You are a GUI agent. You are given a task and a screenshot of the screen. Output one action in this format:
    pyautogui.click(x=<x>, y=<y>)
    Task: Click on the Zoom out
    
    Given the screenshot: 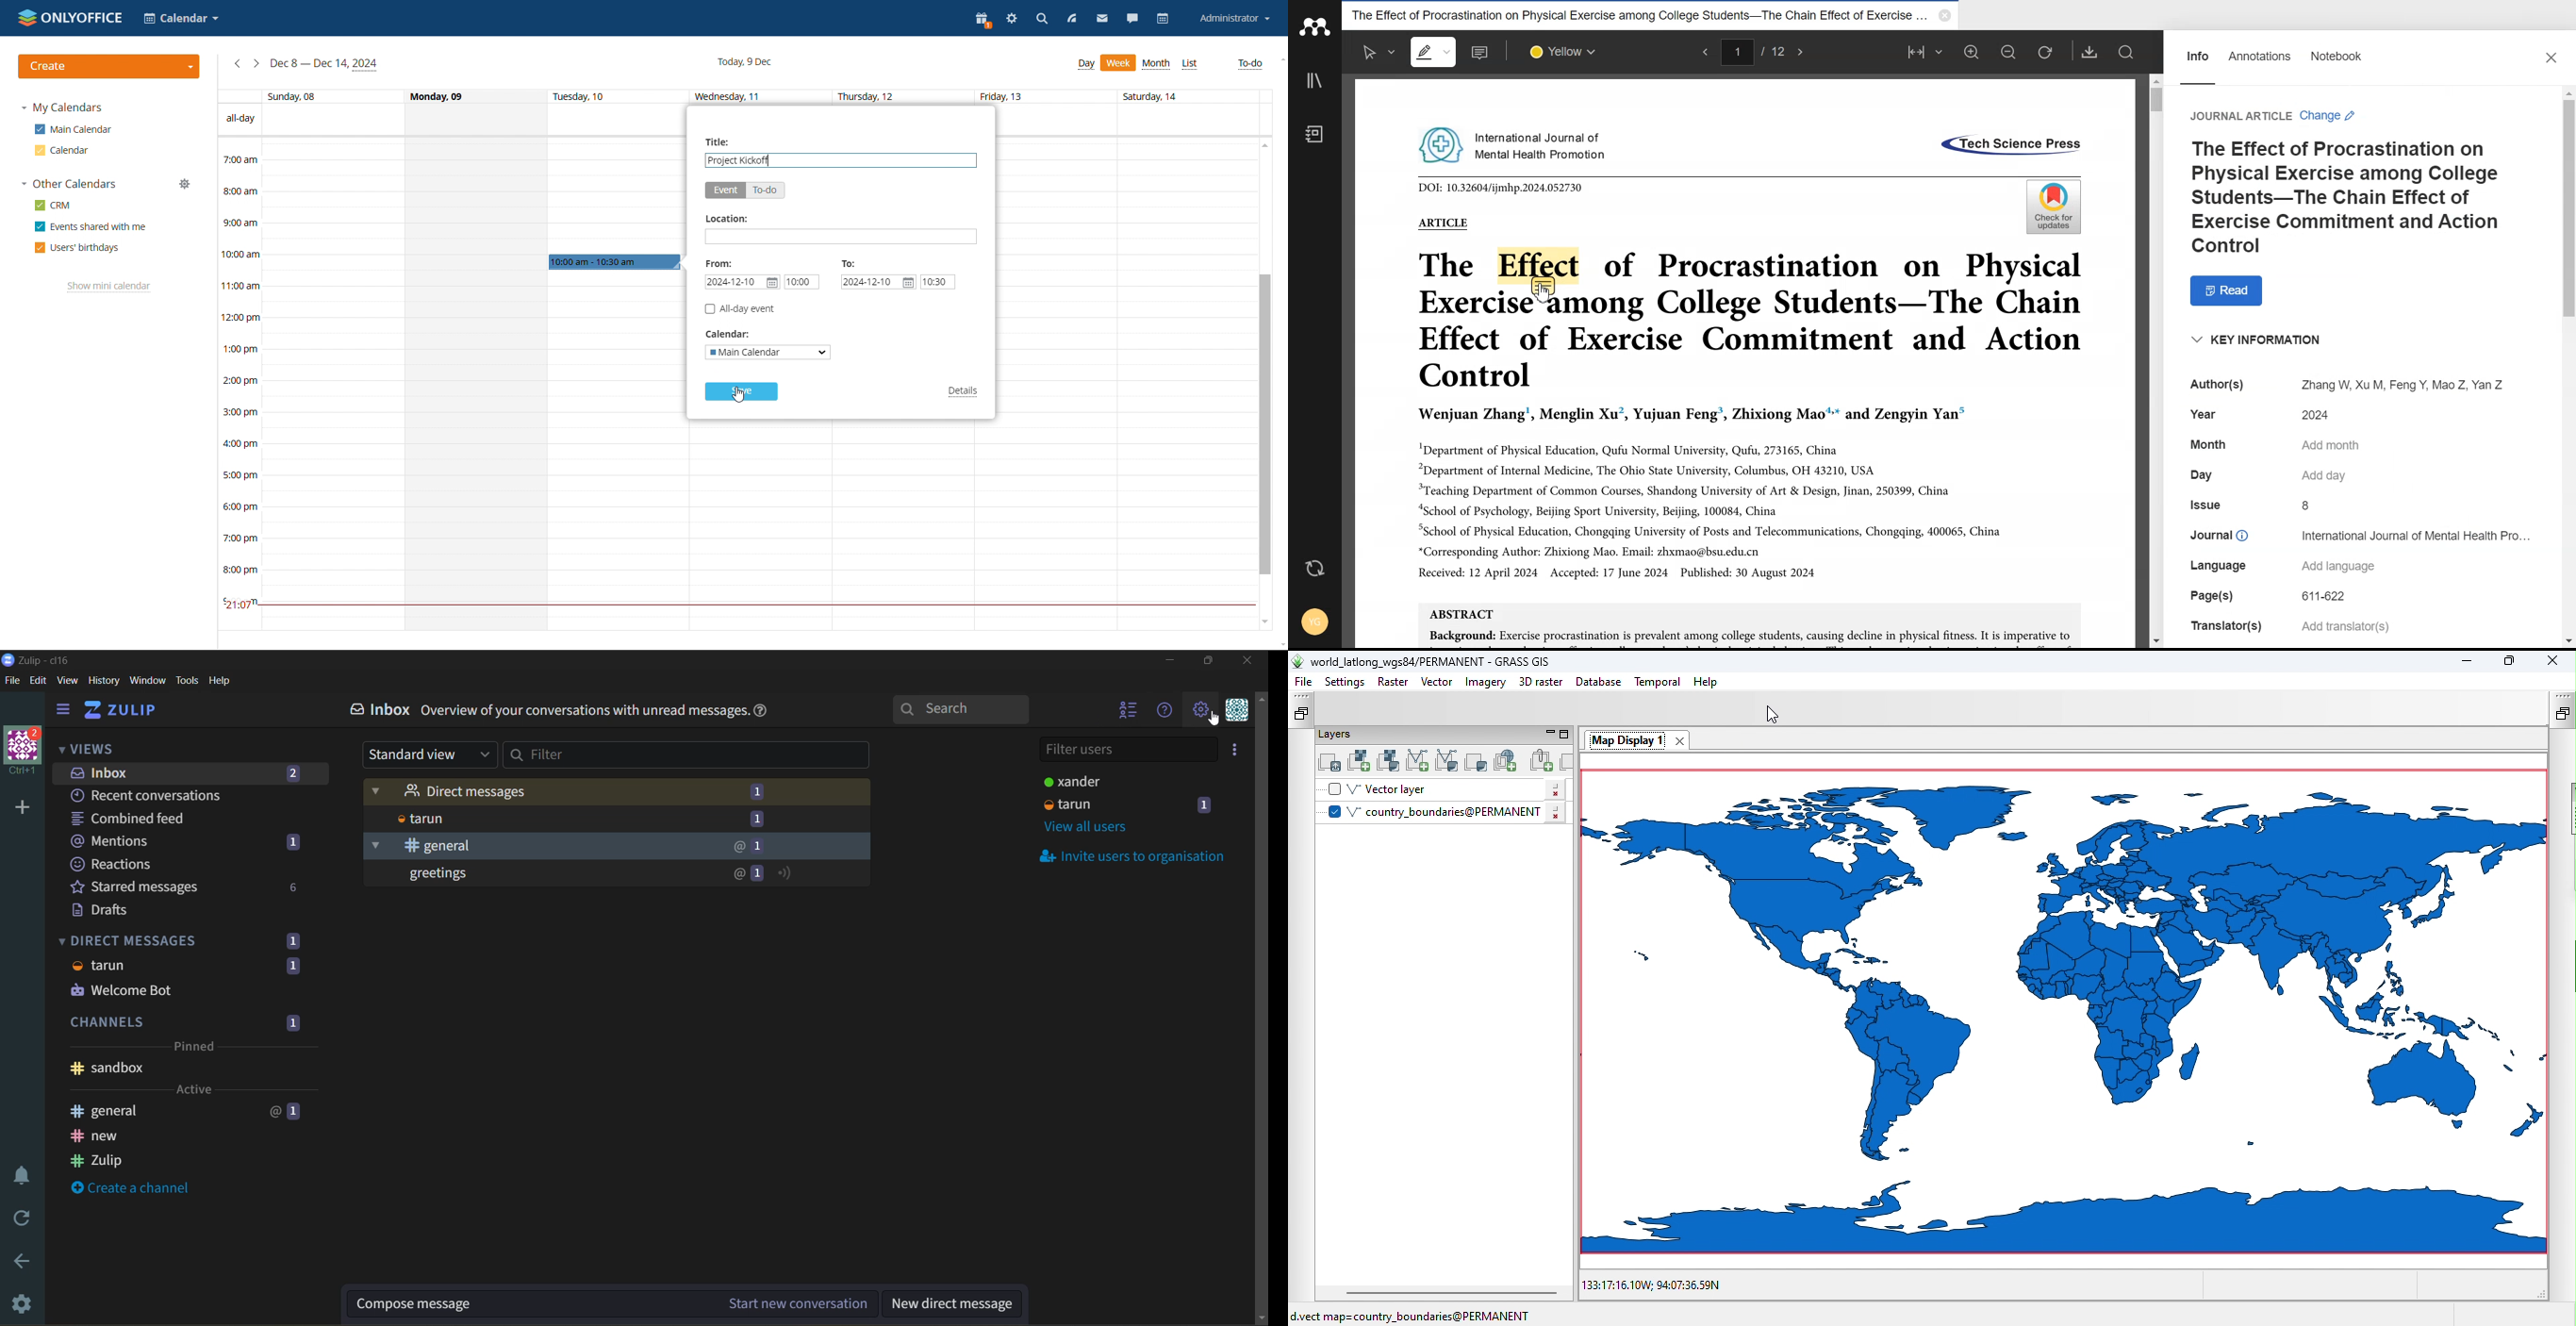 What is the action you would take?
    pyautogui.click(x=2008, y=51)
    